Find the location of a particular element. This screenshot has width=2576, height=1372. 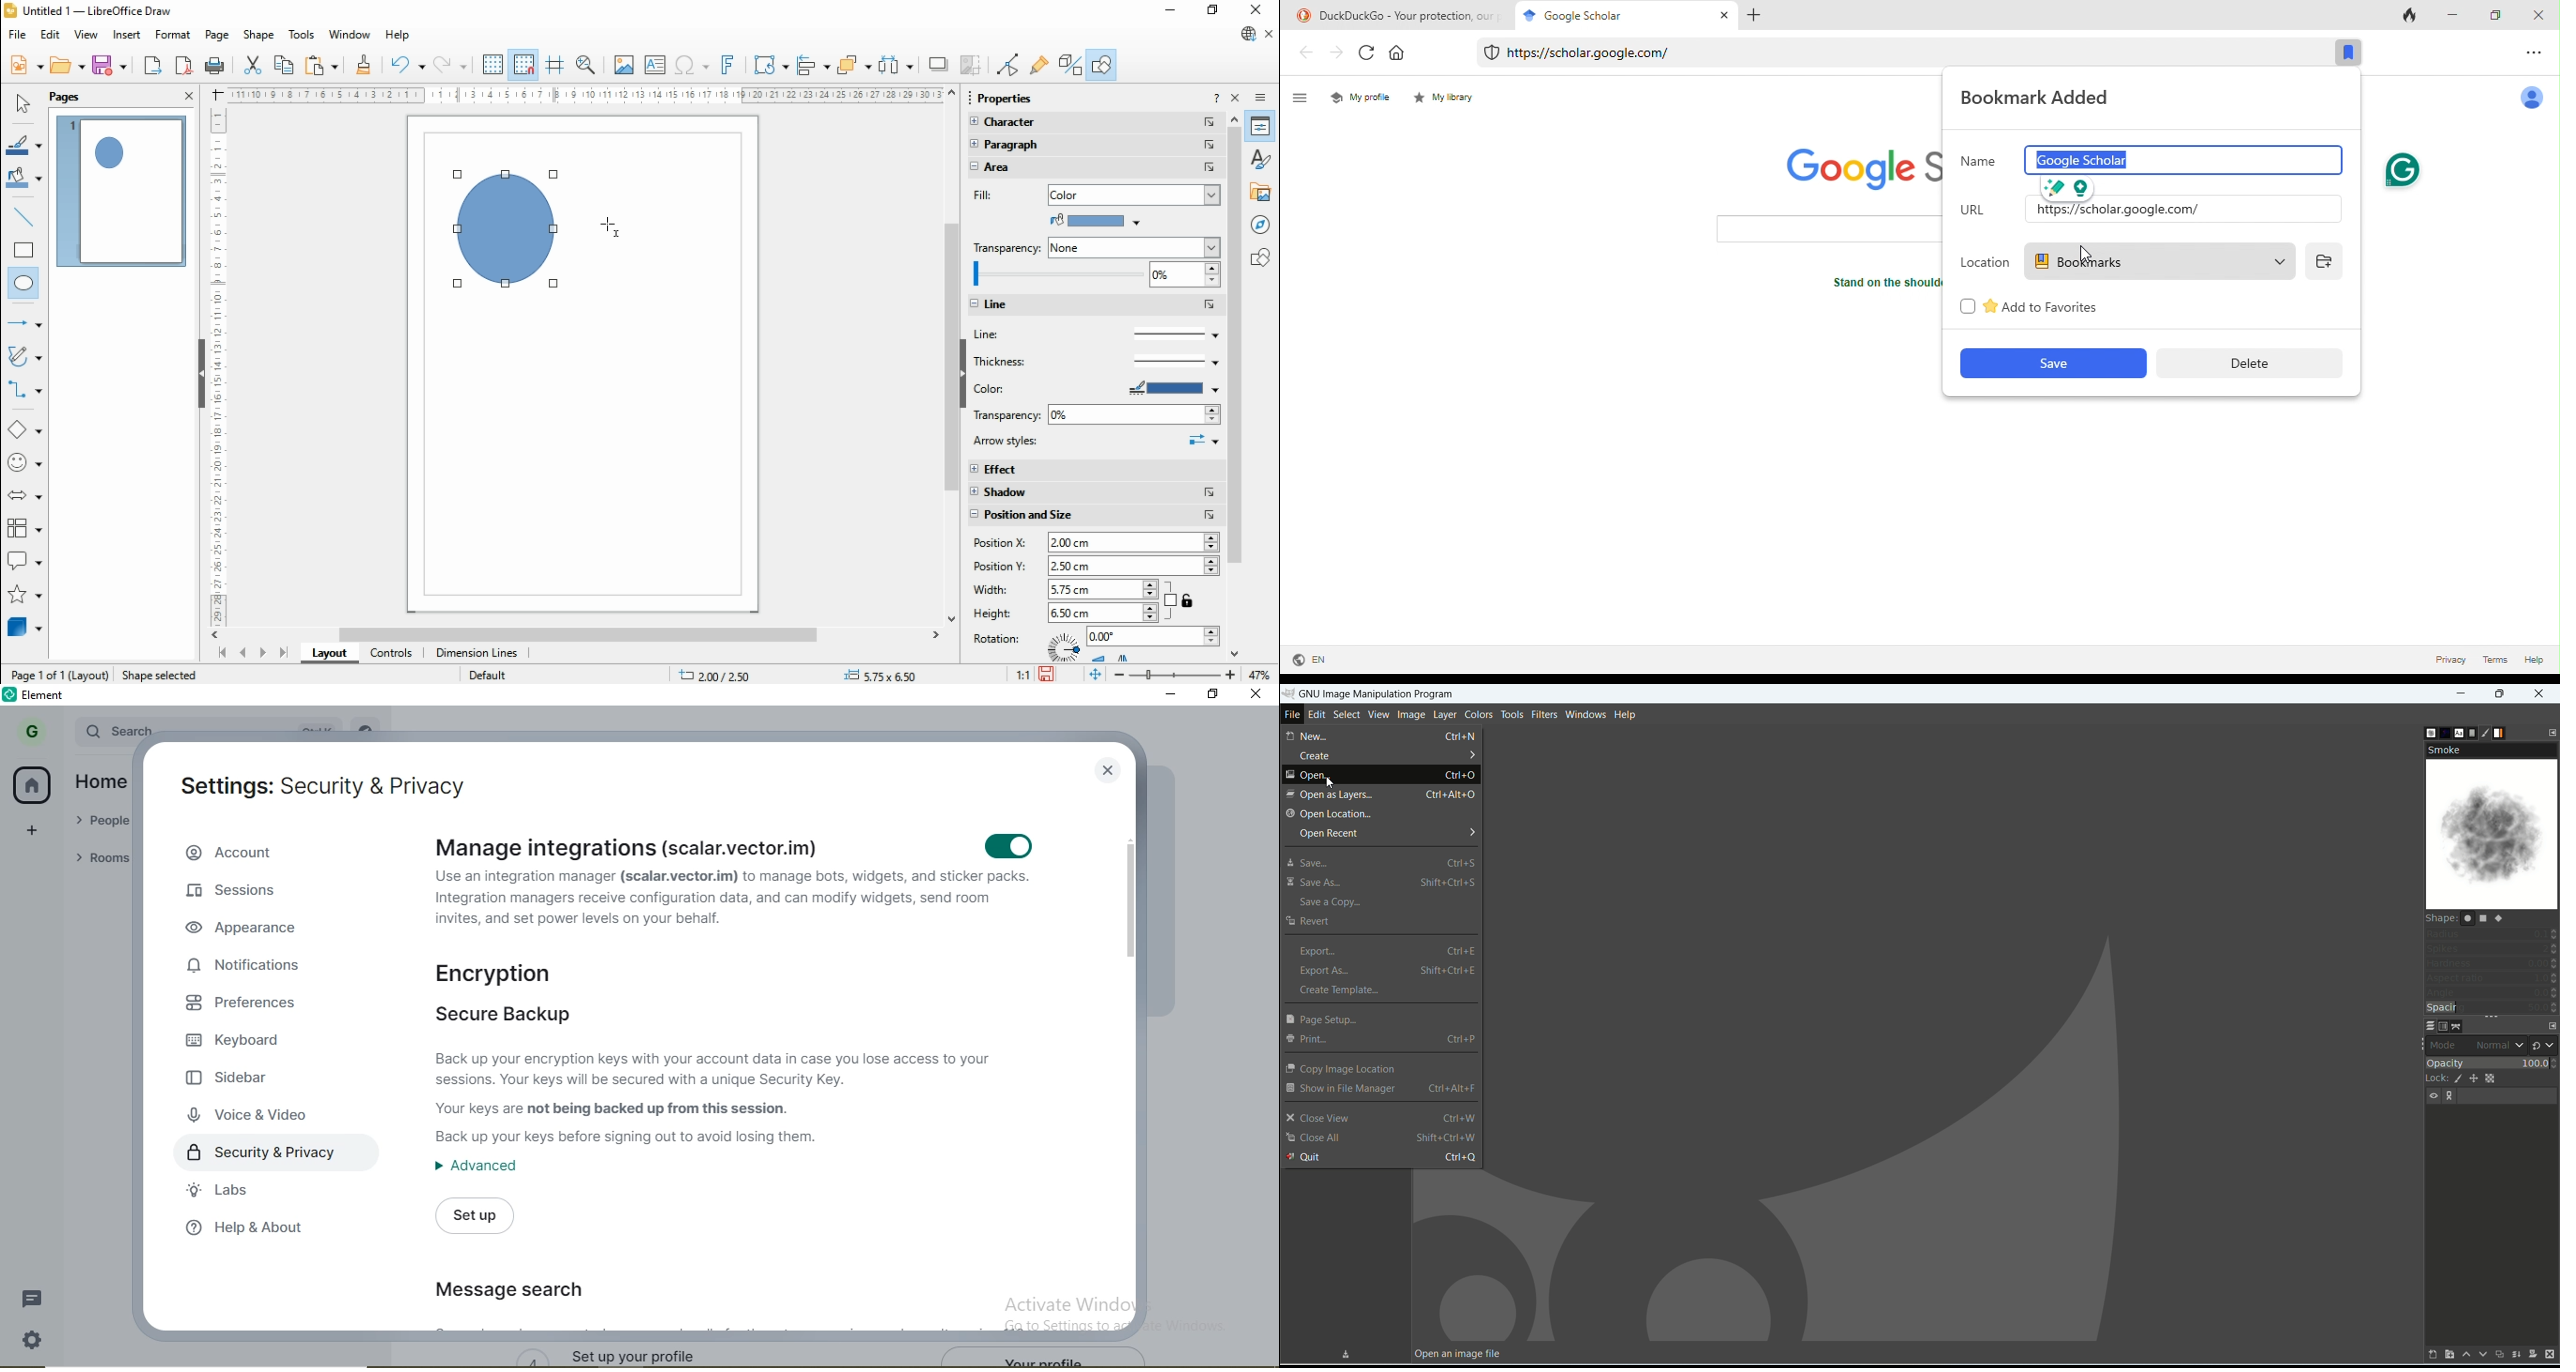

position Y is located at coordinates (1001, 566).